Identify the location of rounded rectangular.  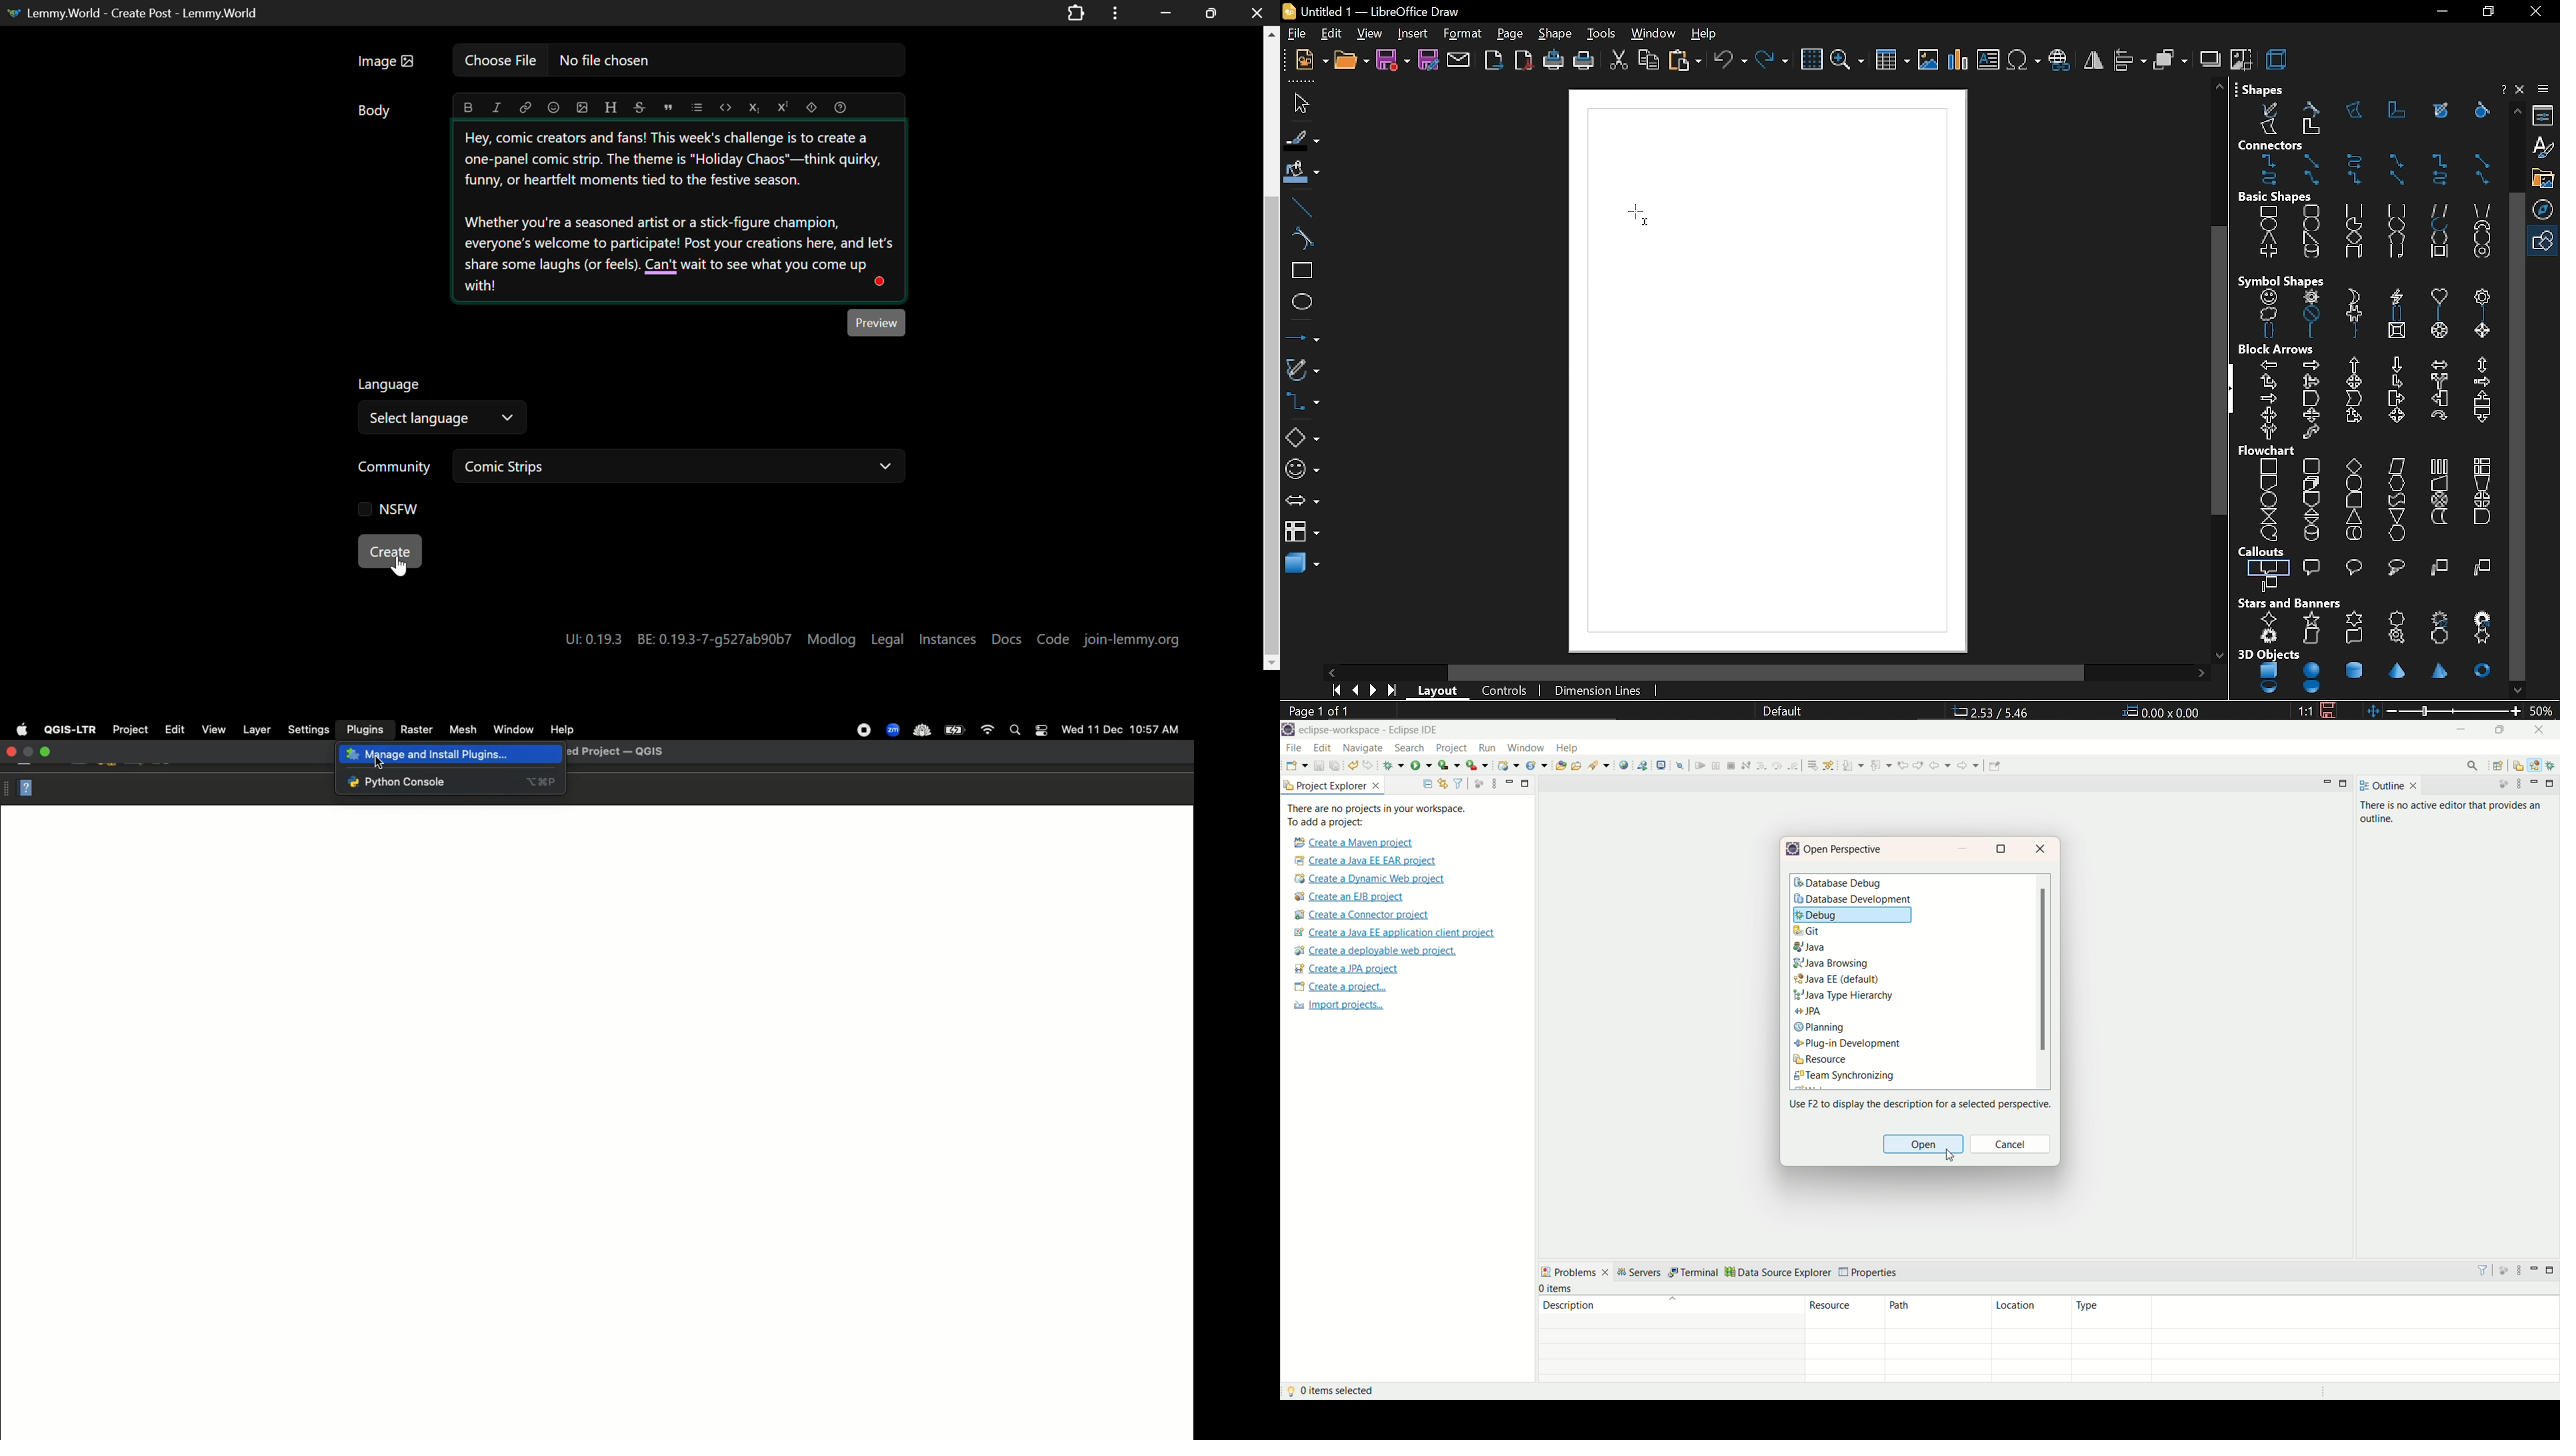
(2313, 566).